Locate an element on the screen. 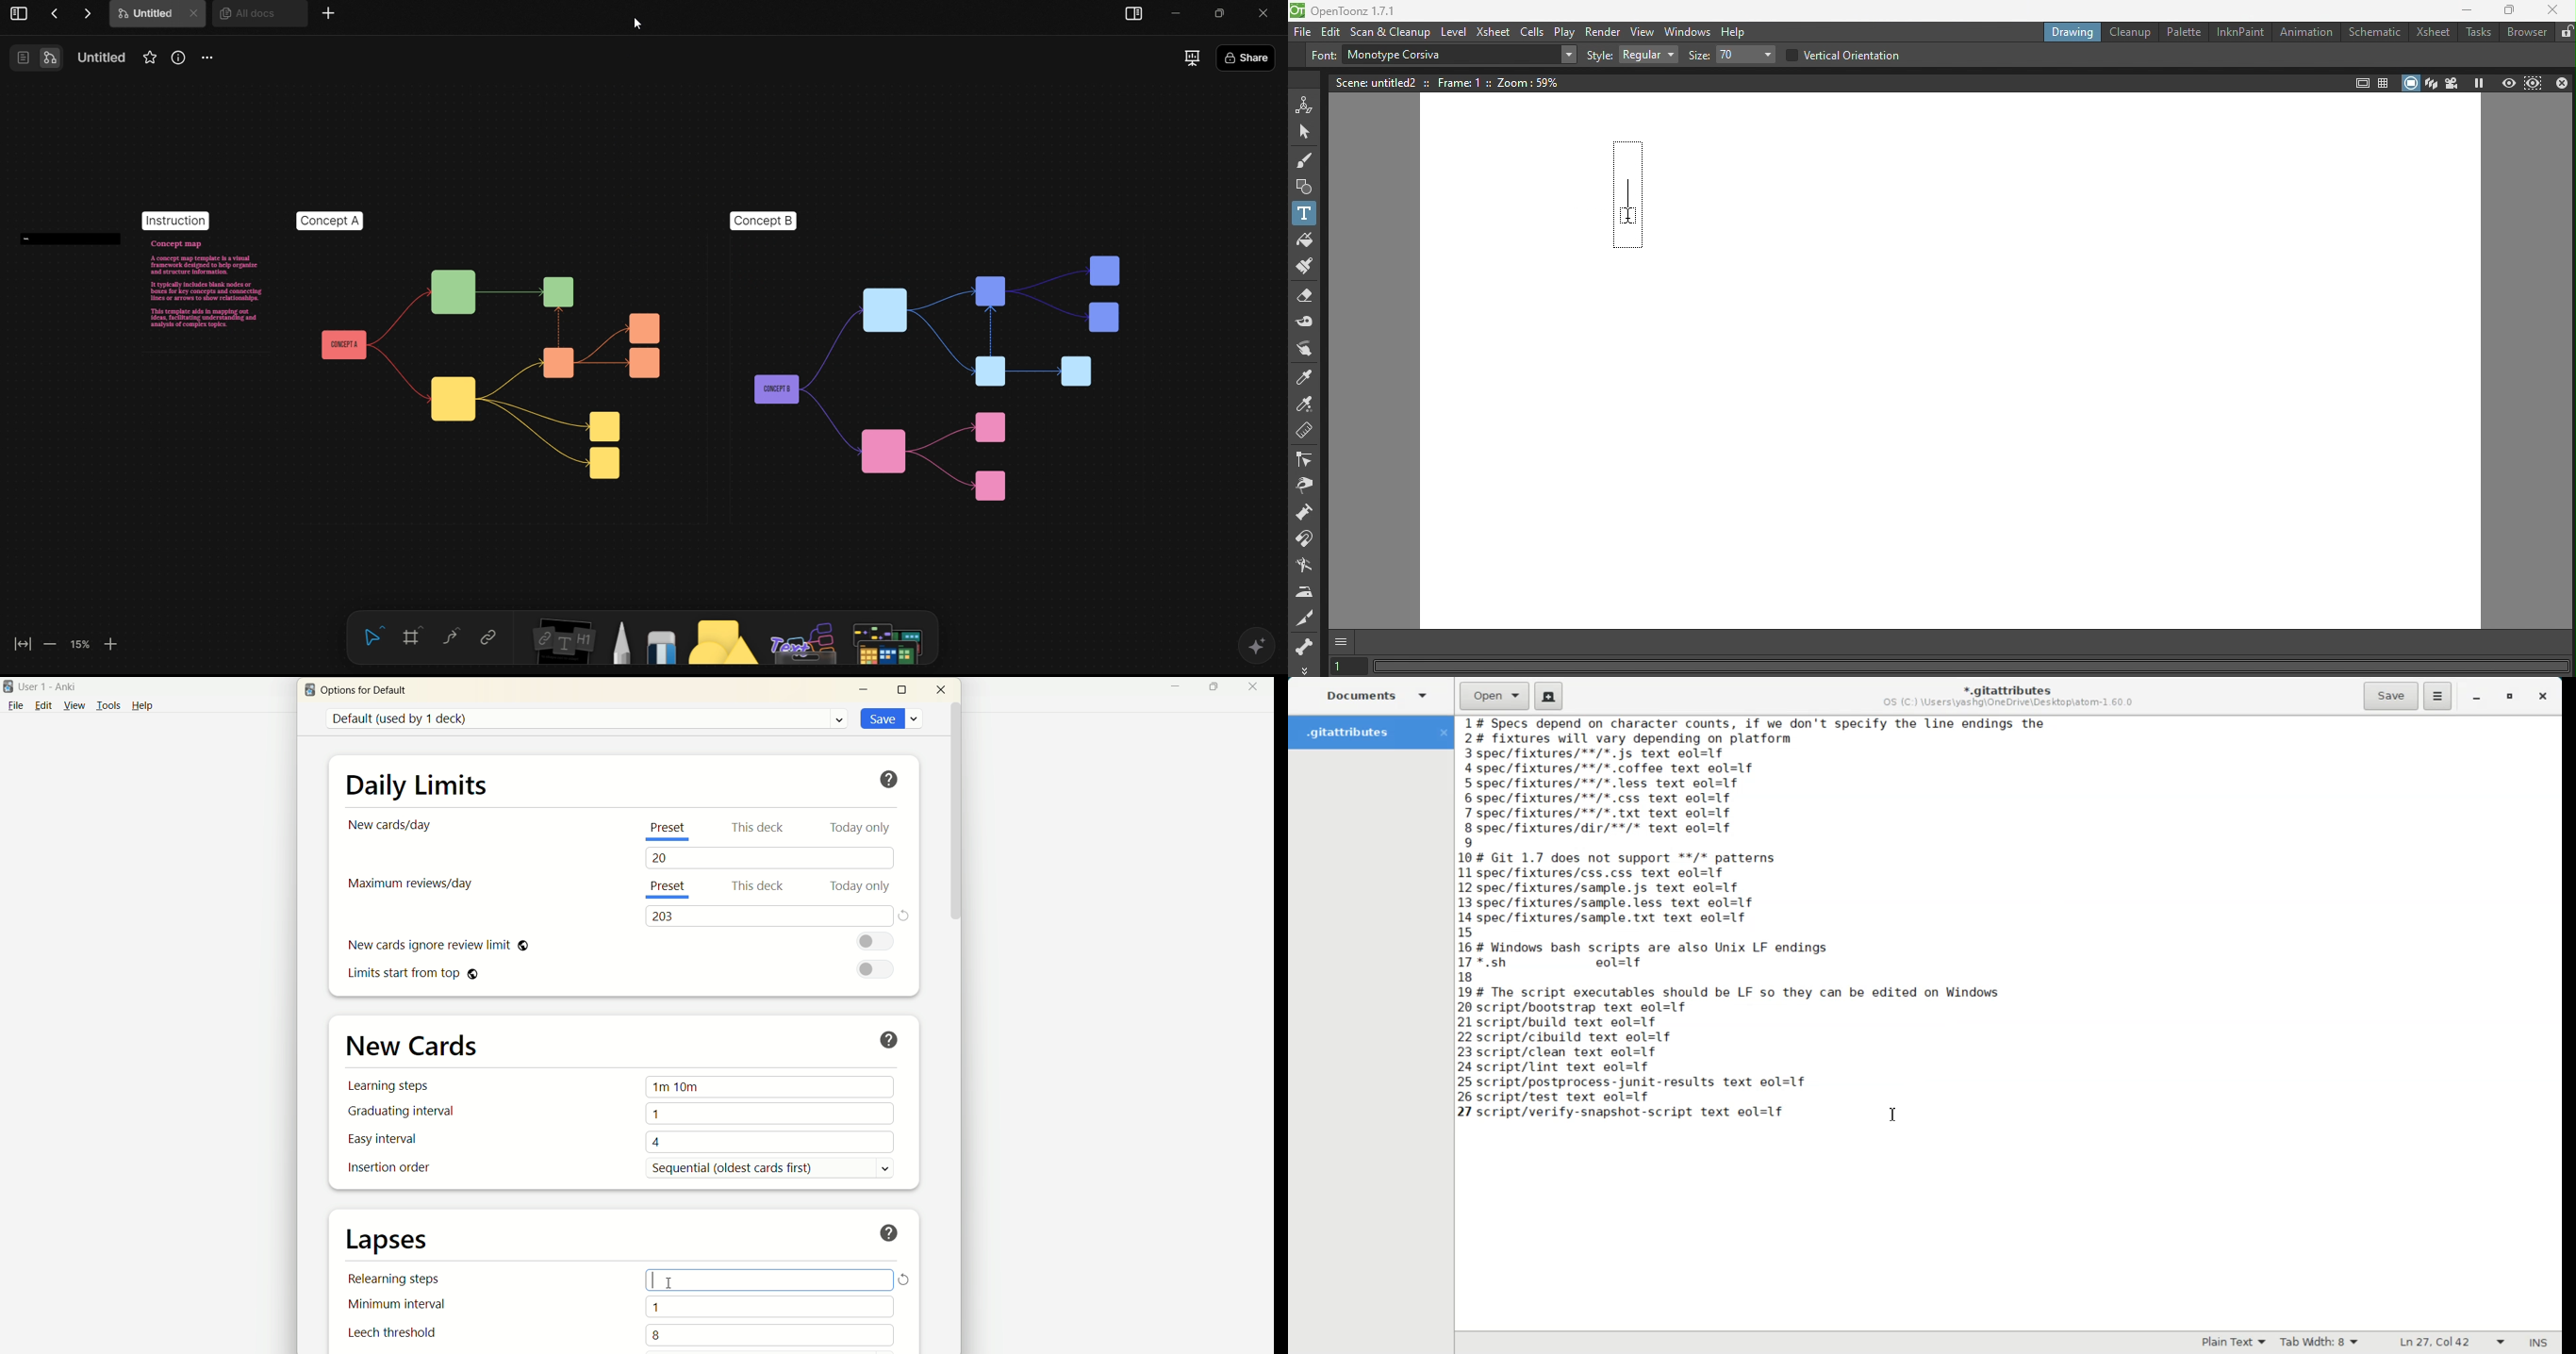 This screenshot has height=1372, width=2576. Render is located at coordinates (1605, 33).